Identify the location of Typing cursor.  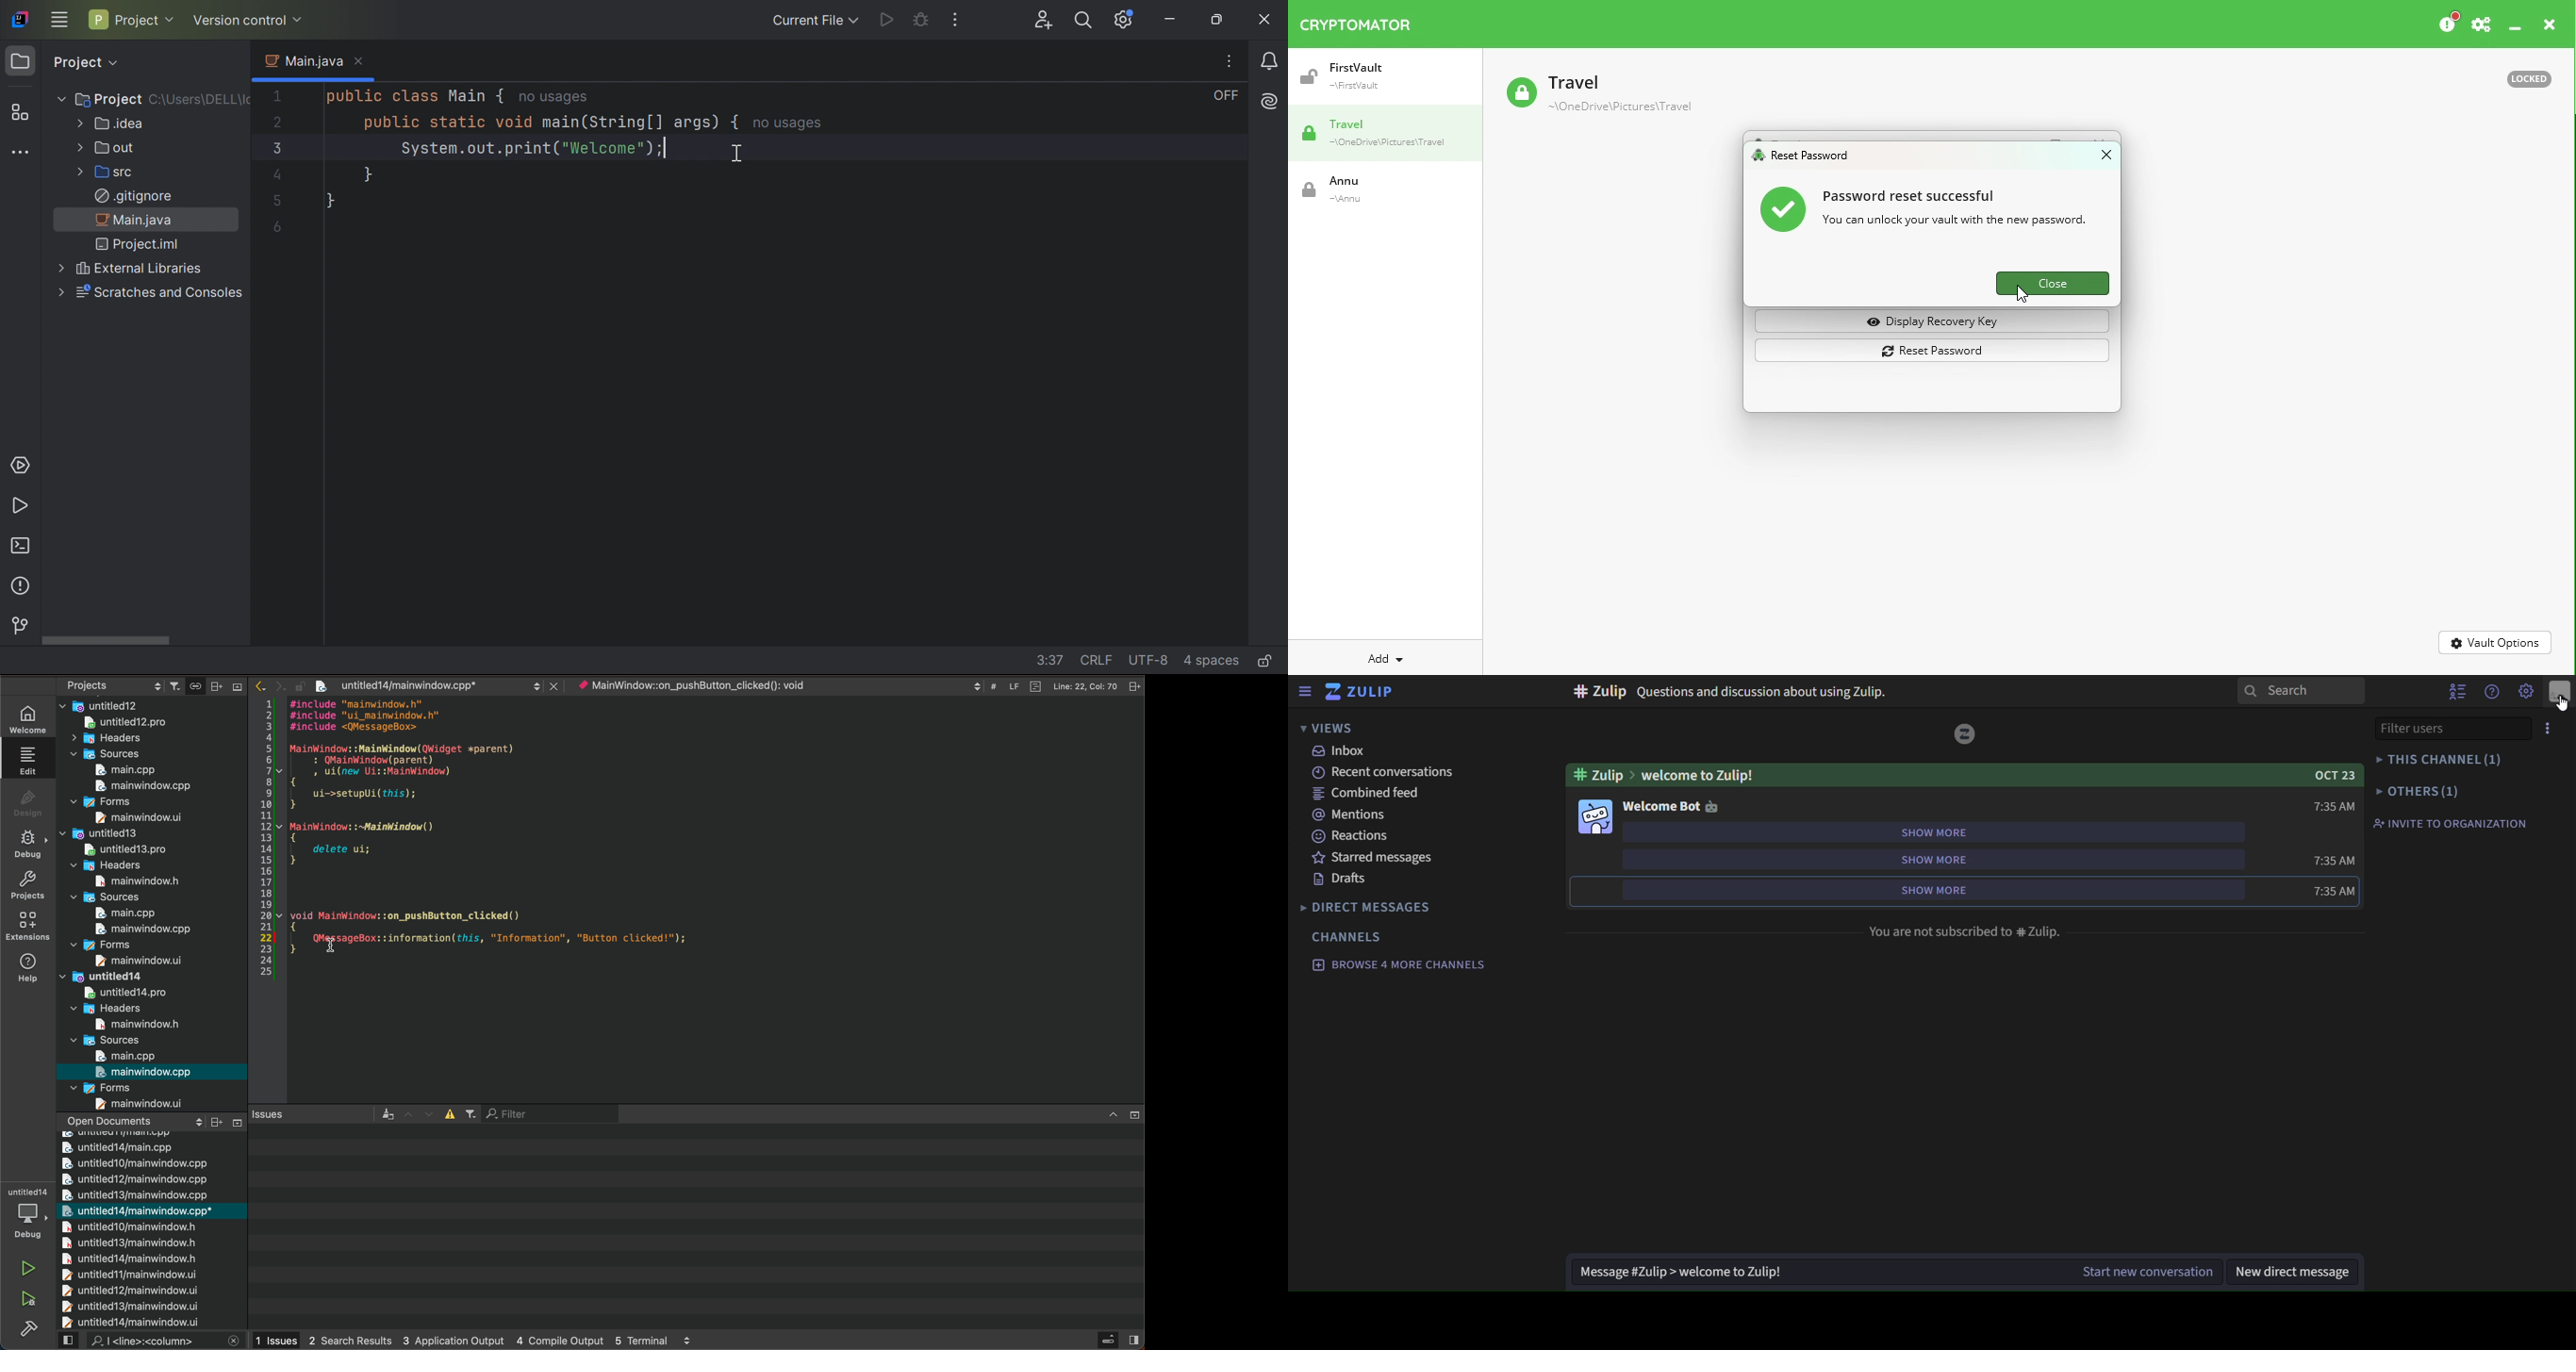
(666, 148).